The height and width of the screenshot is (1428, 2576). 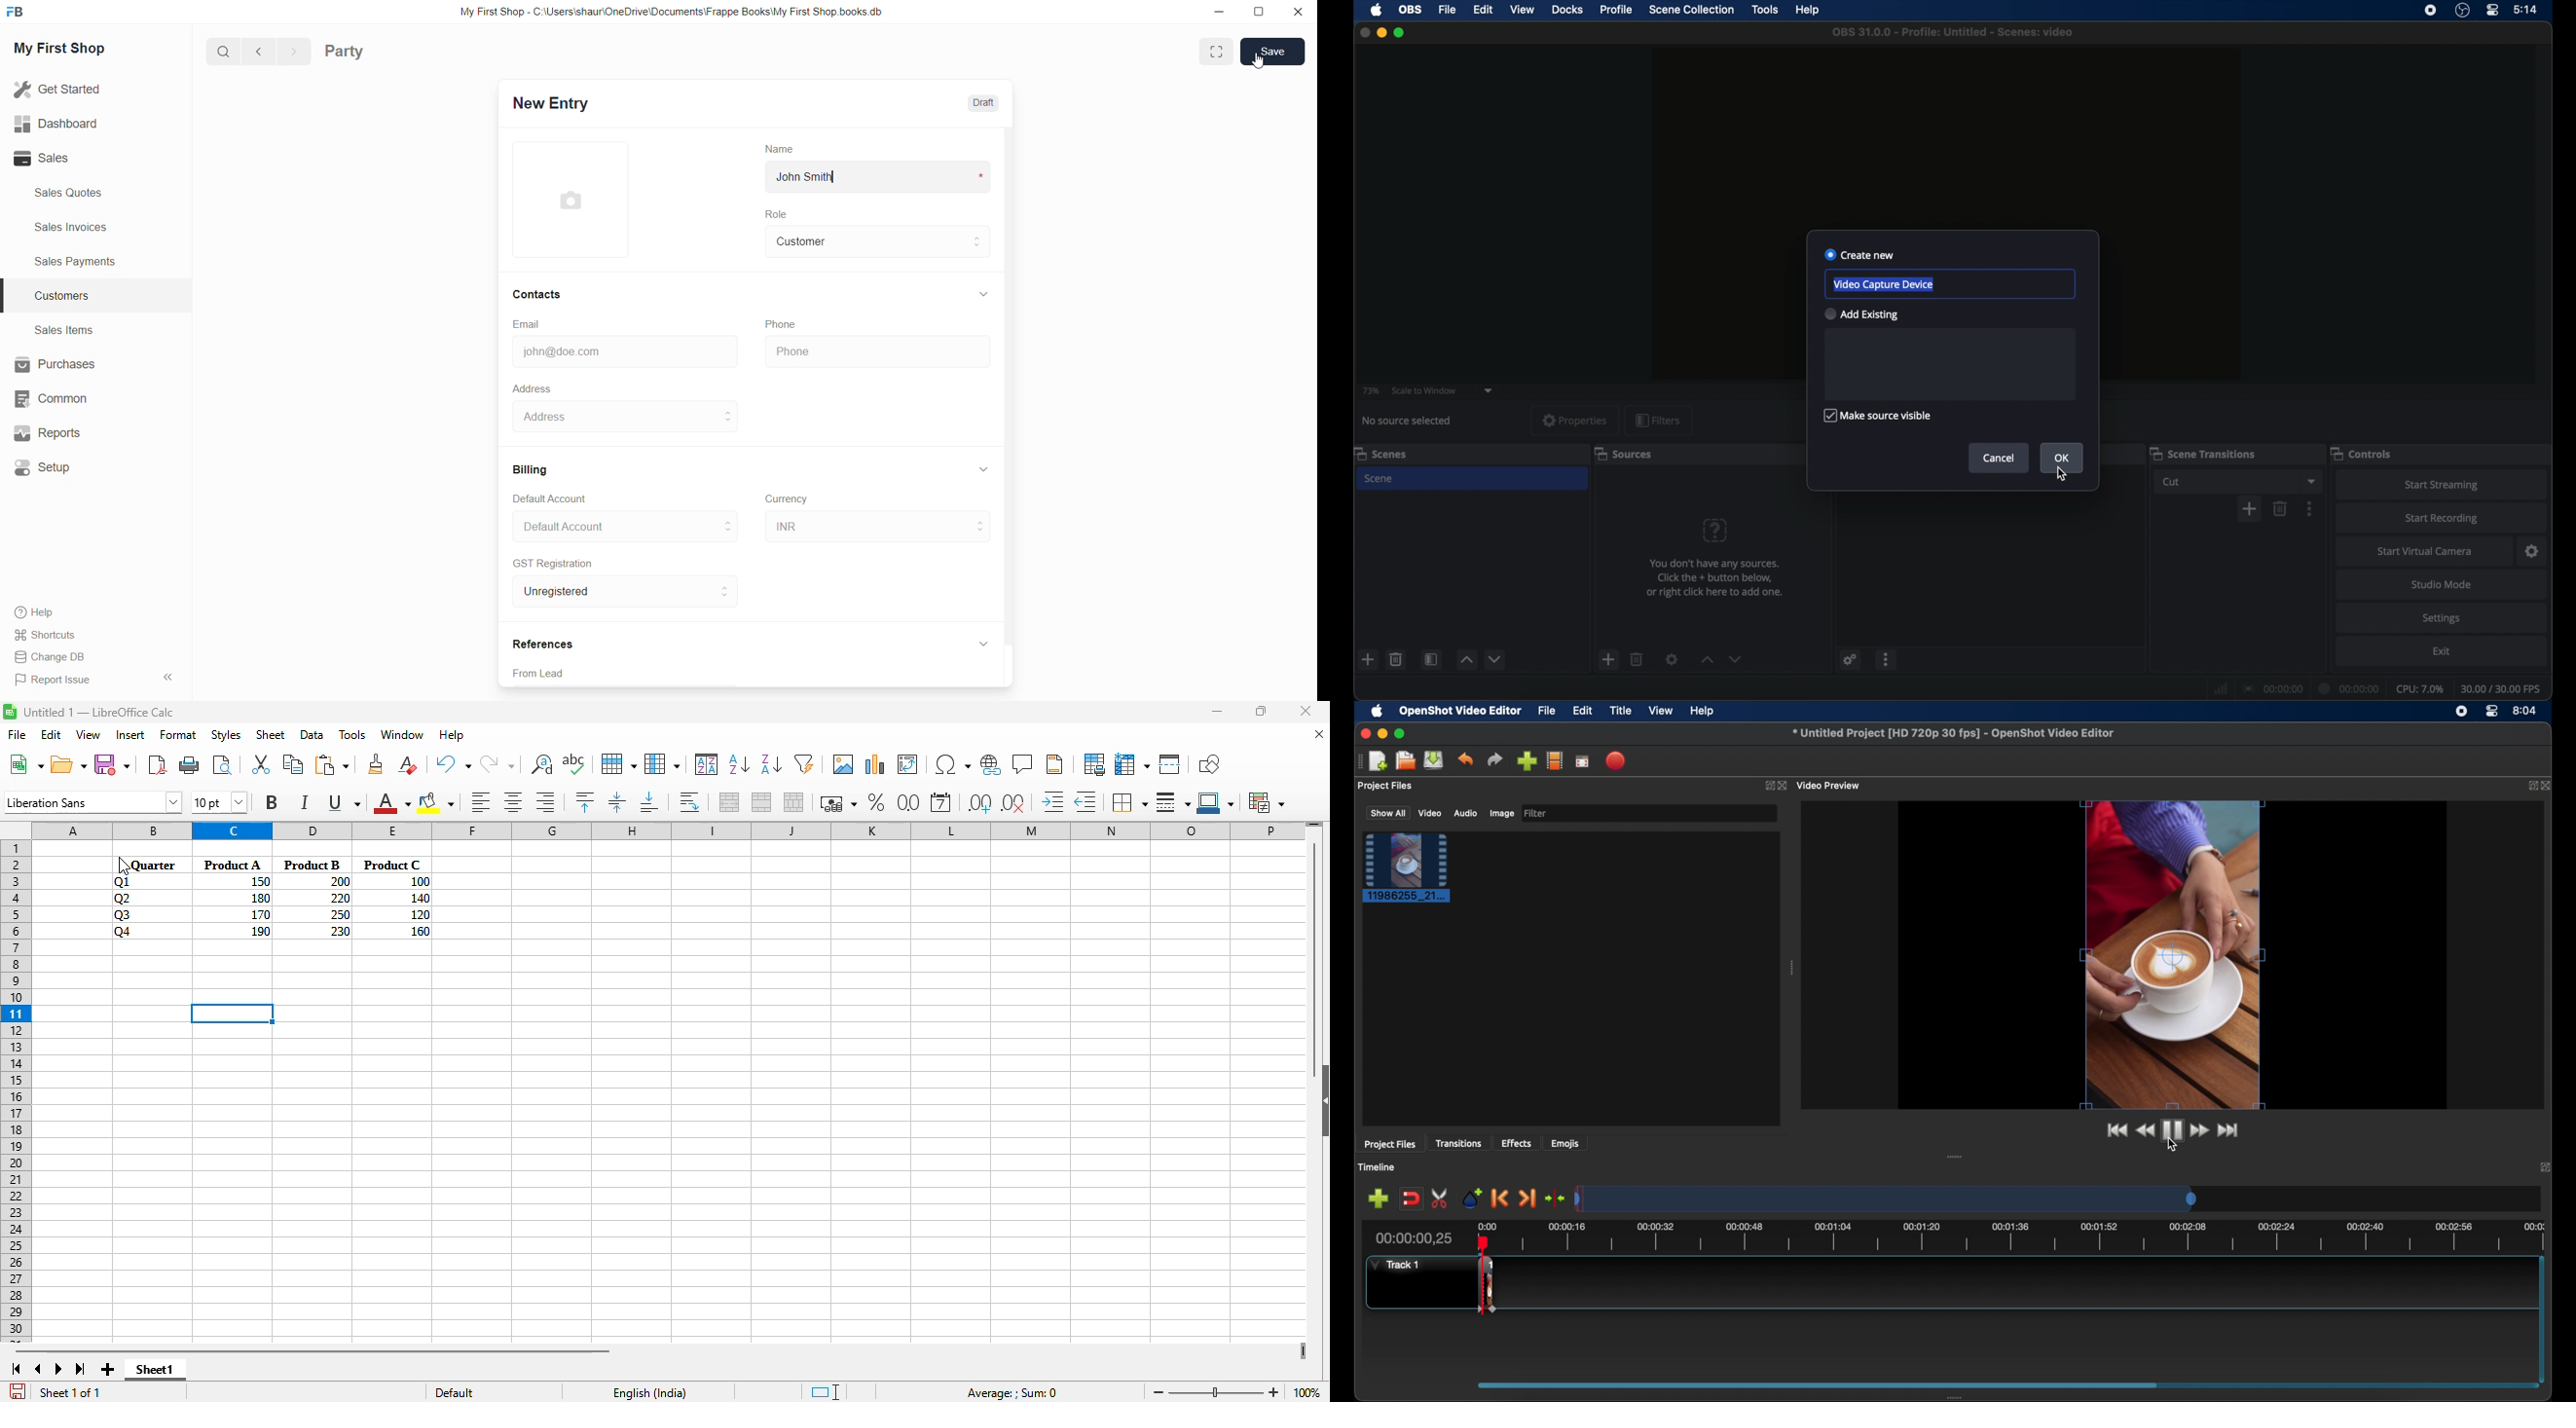 I want to click on exit, so click(x=2441, y=652).